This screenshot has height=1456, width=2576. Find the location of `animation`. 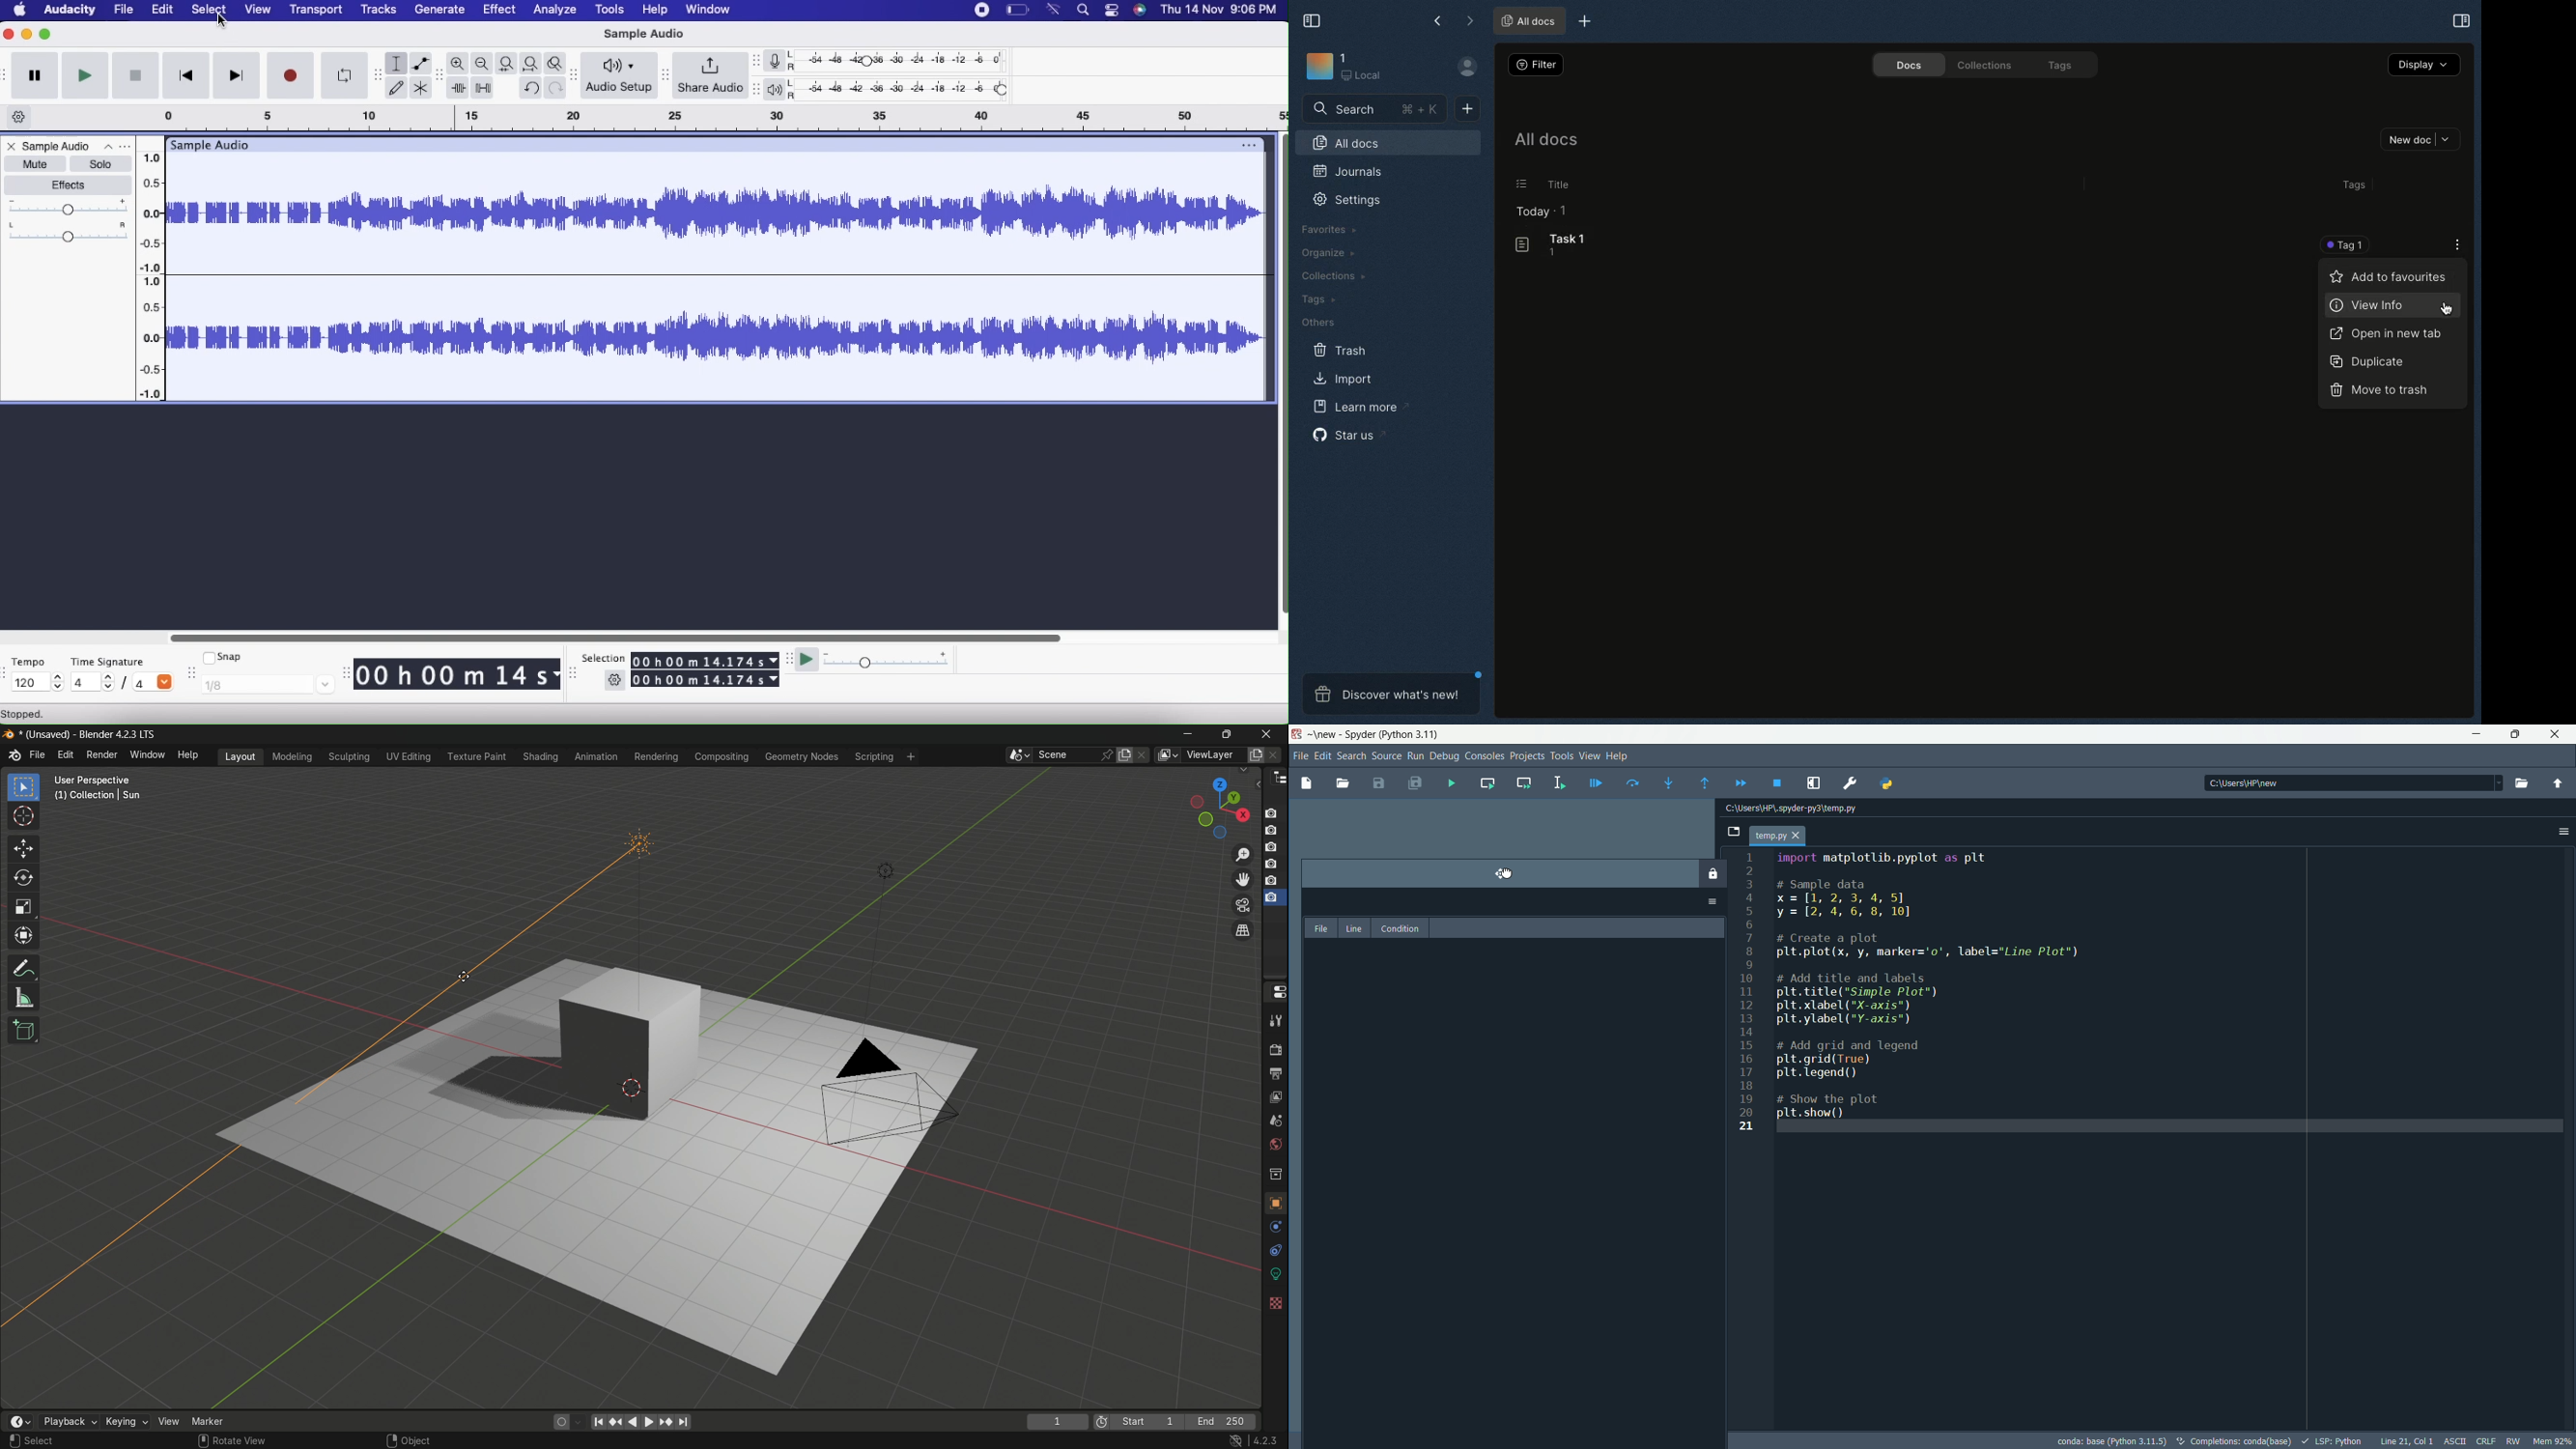

animation is located at coordinates (596, 757).